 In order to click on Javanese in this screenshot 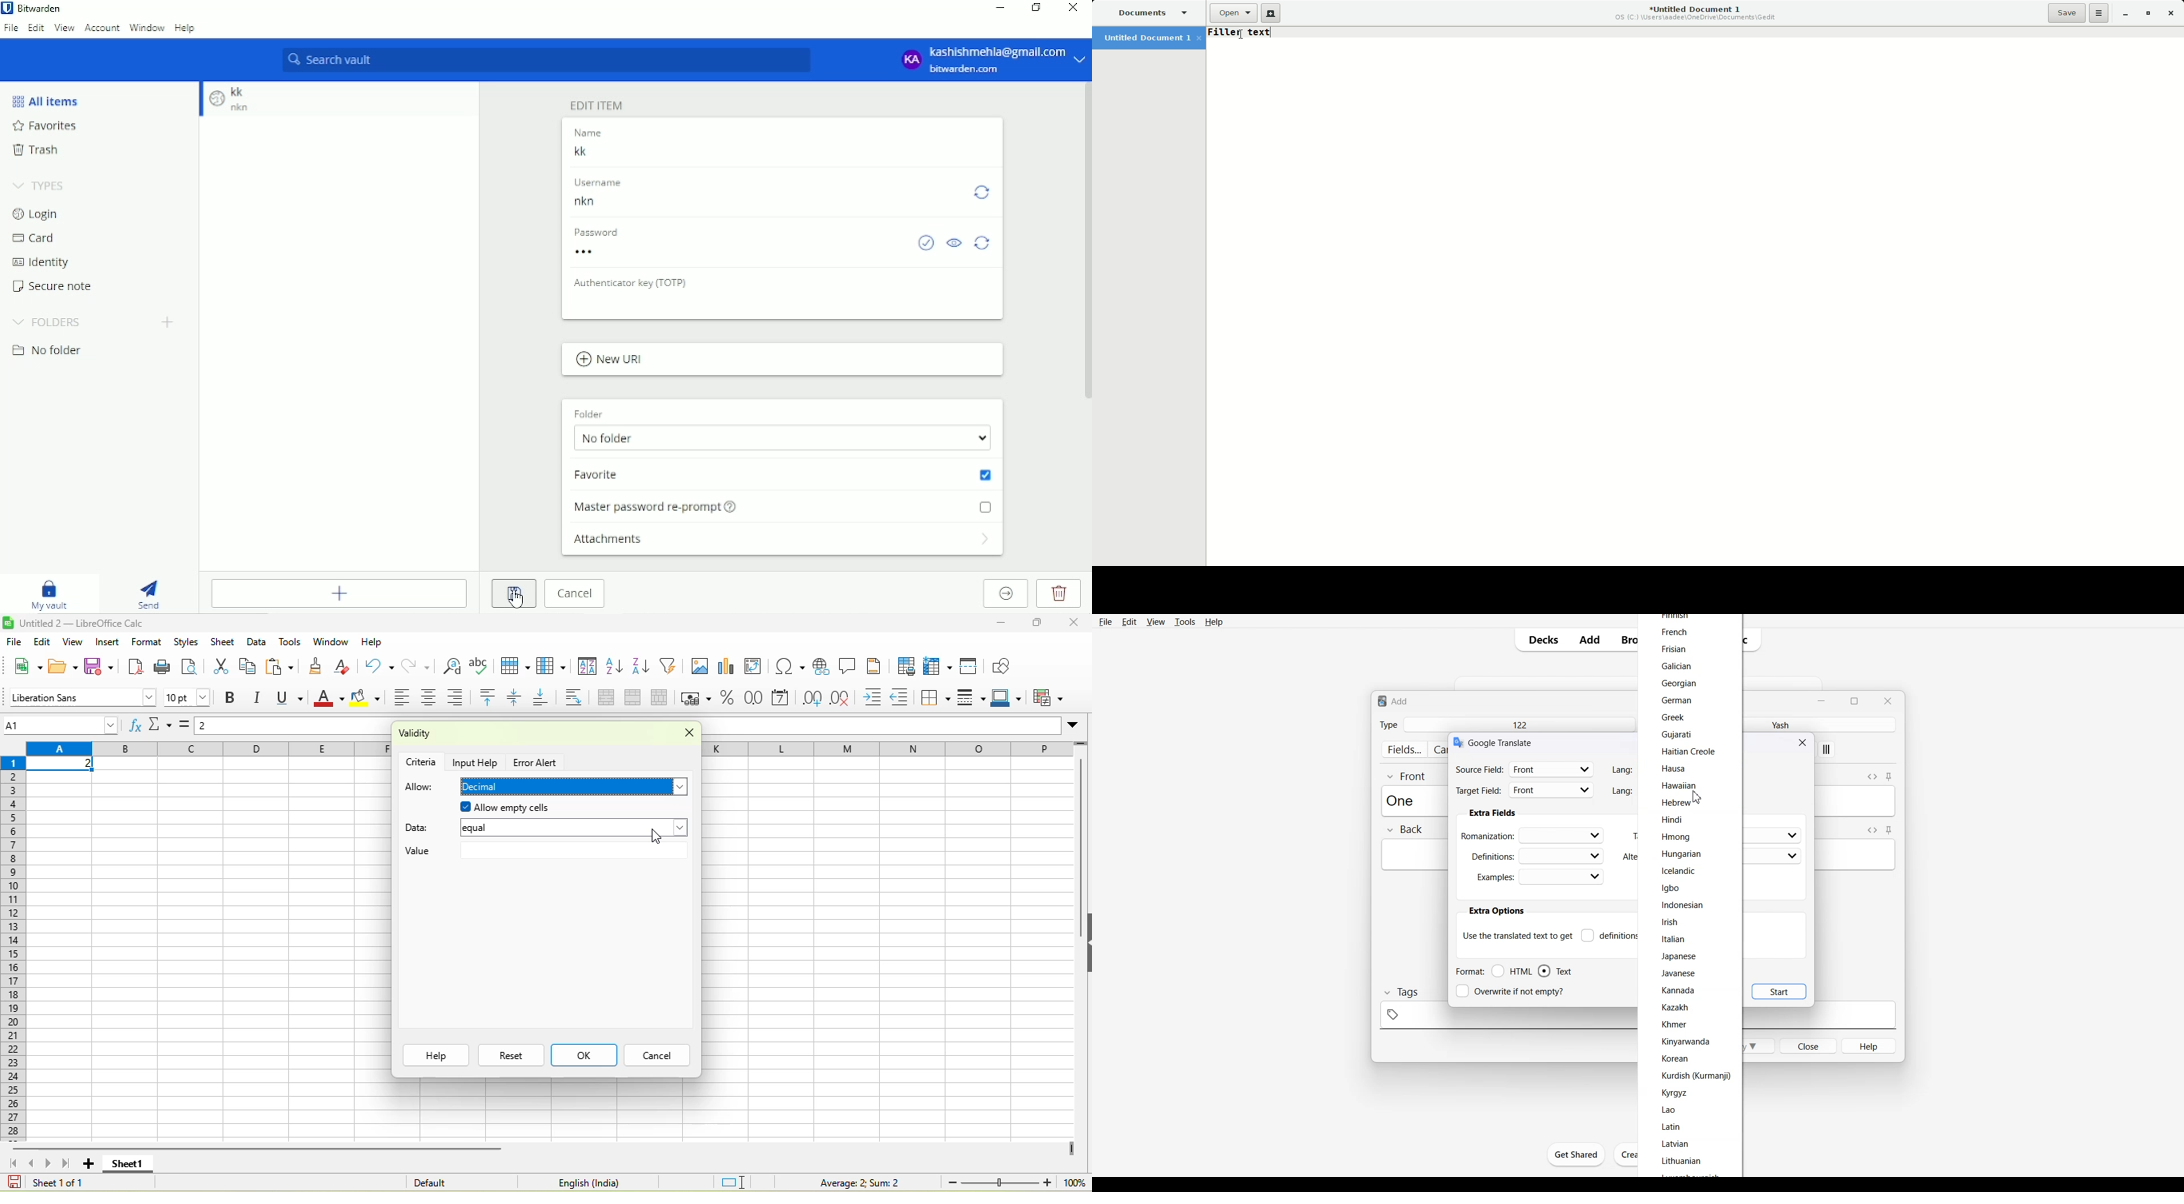, I will do `click(1680, 973)`.